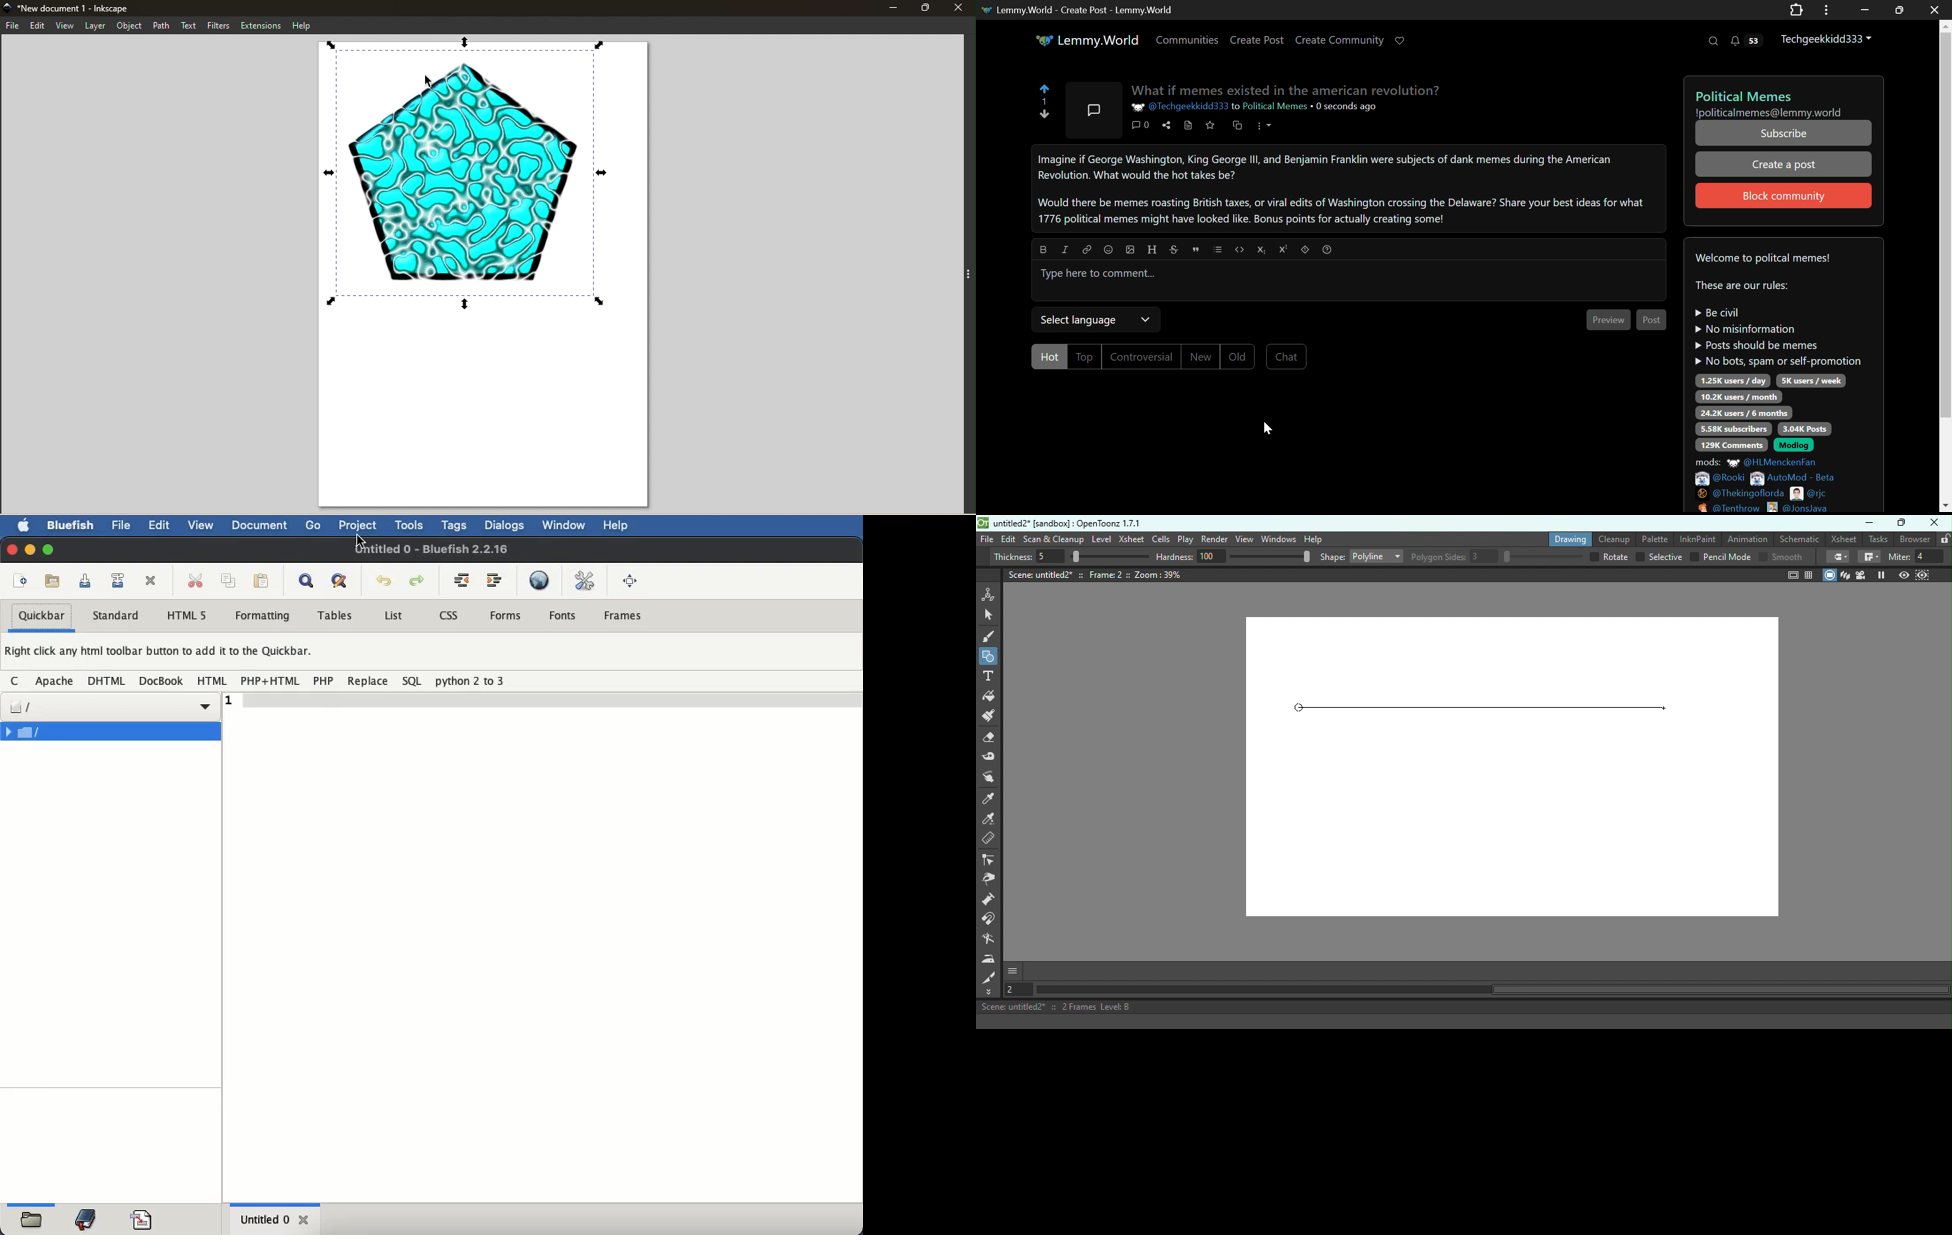  I want to click on Vertical Scroll Bar, so click(1945, 268).